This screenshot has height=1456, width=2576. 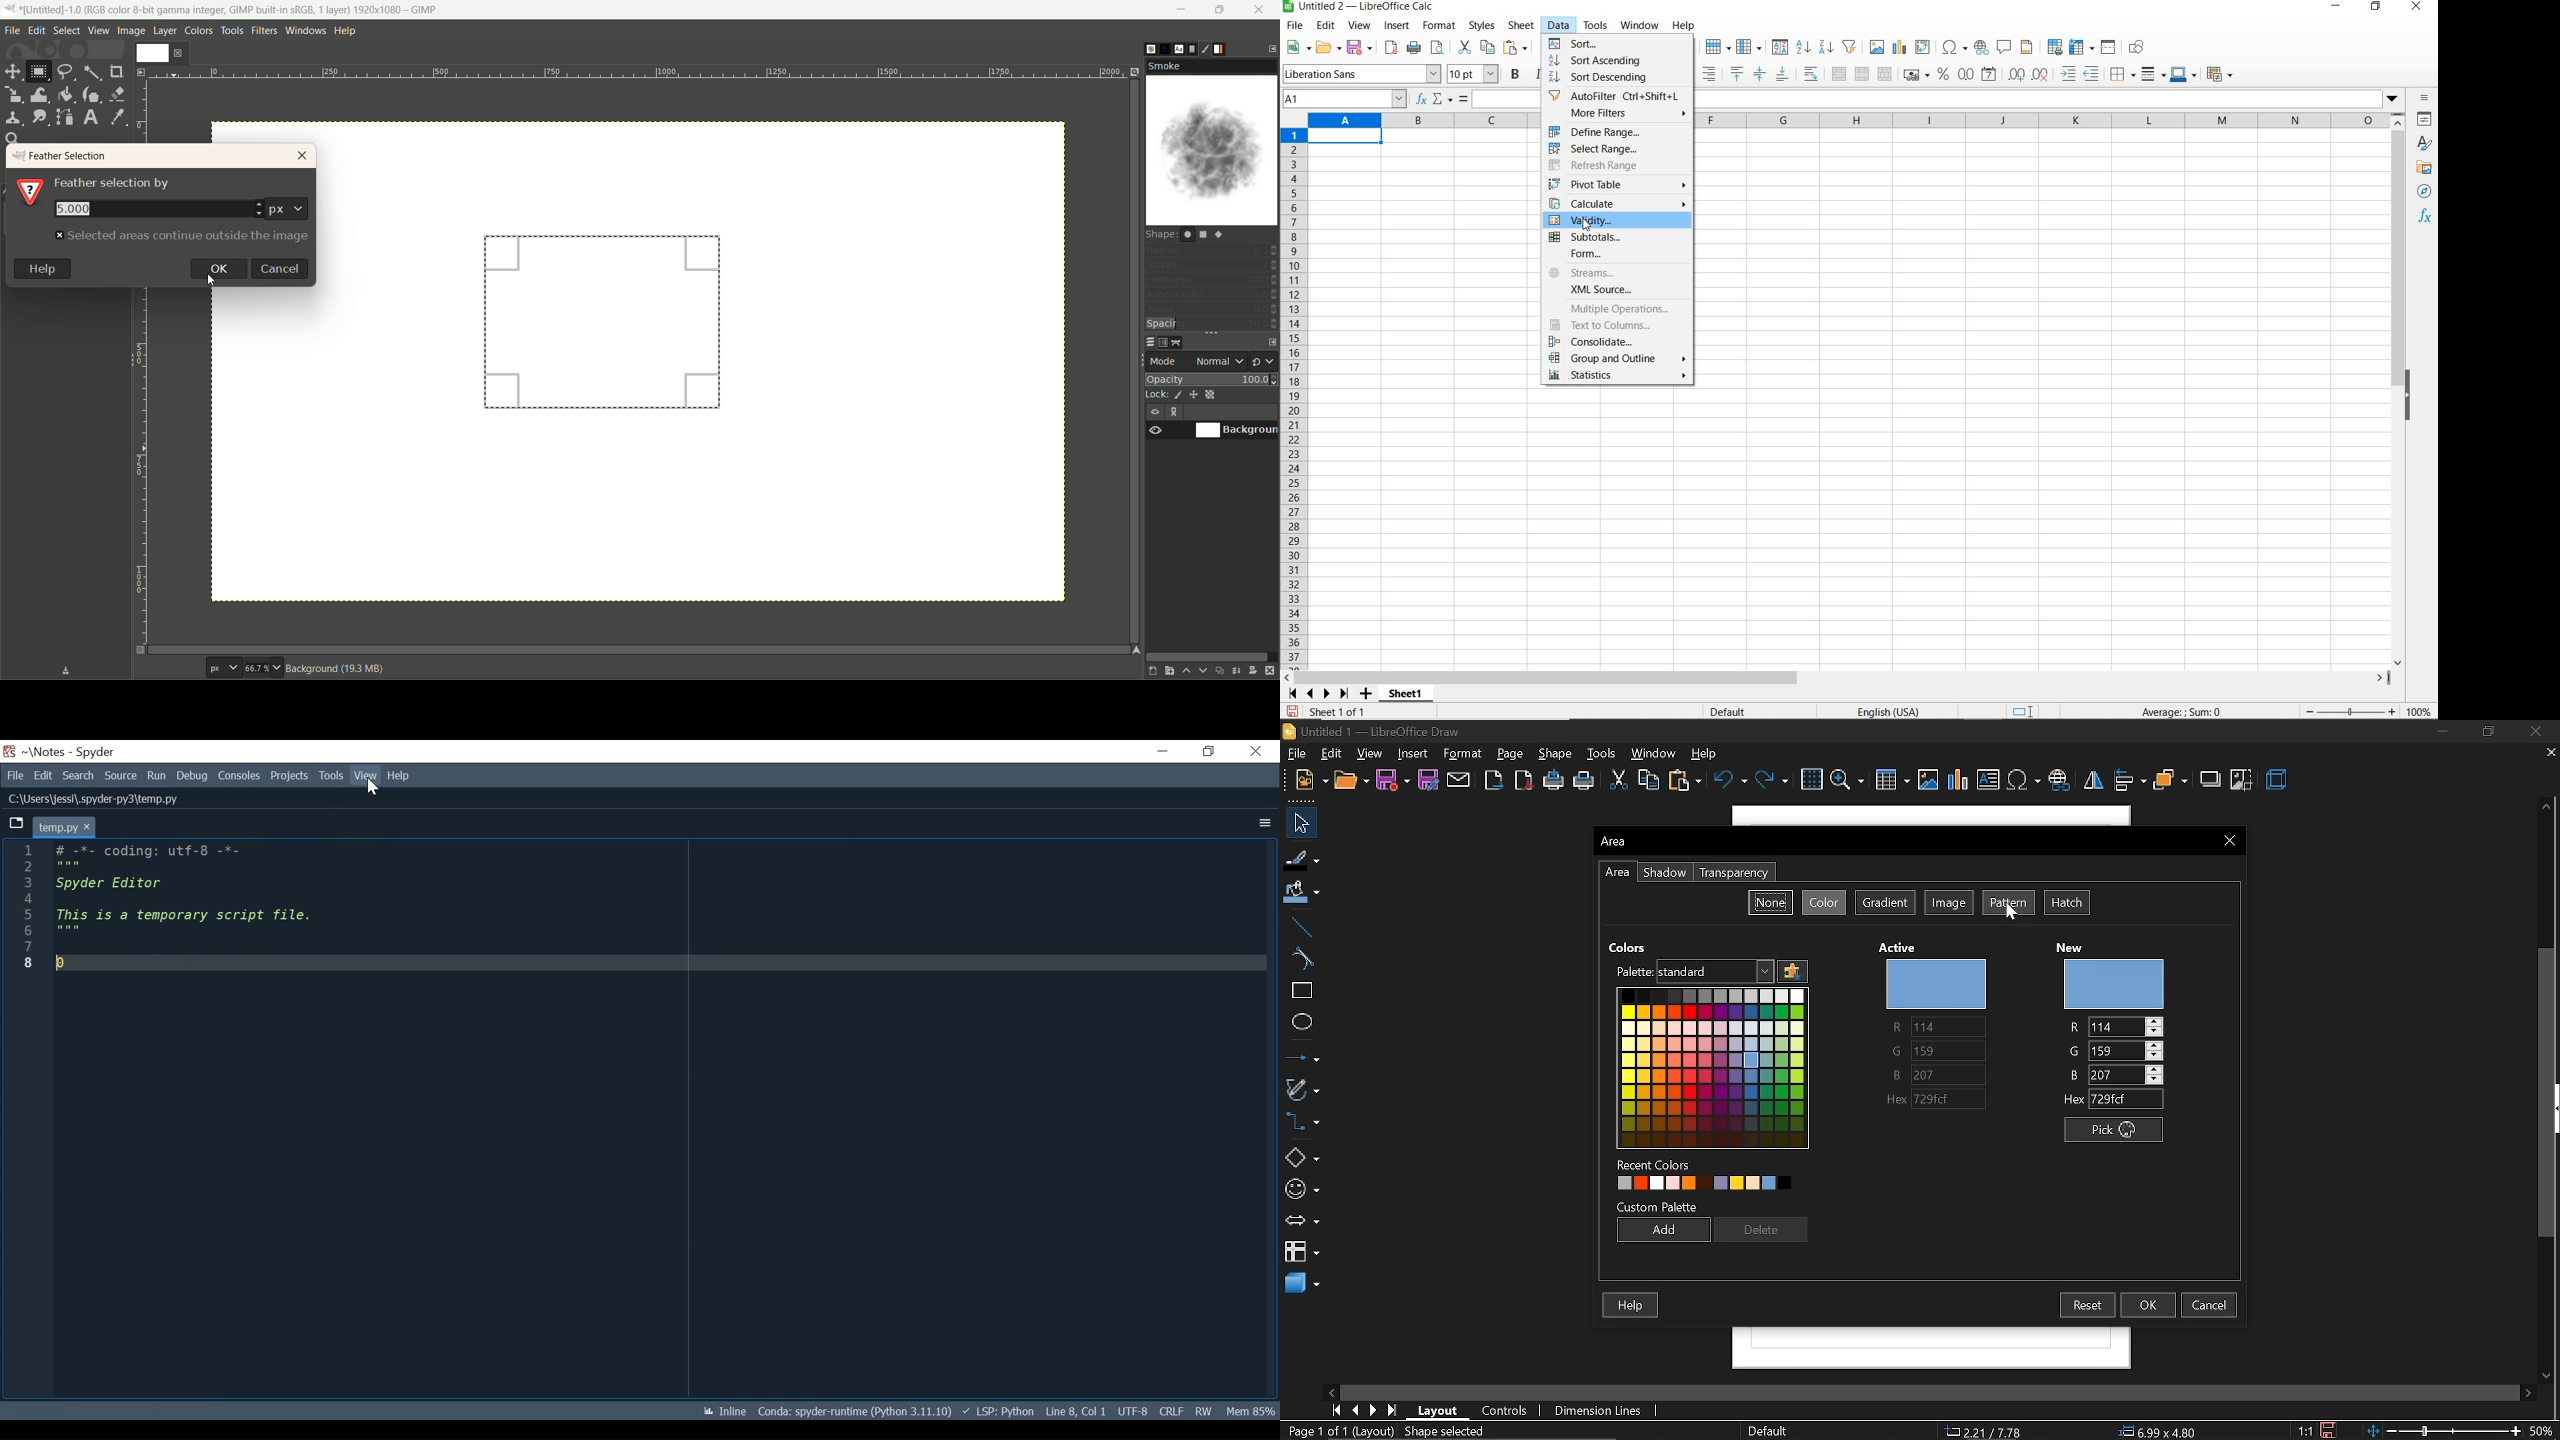 I want to click on R, so click(x=1893, y=1027).